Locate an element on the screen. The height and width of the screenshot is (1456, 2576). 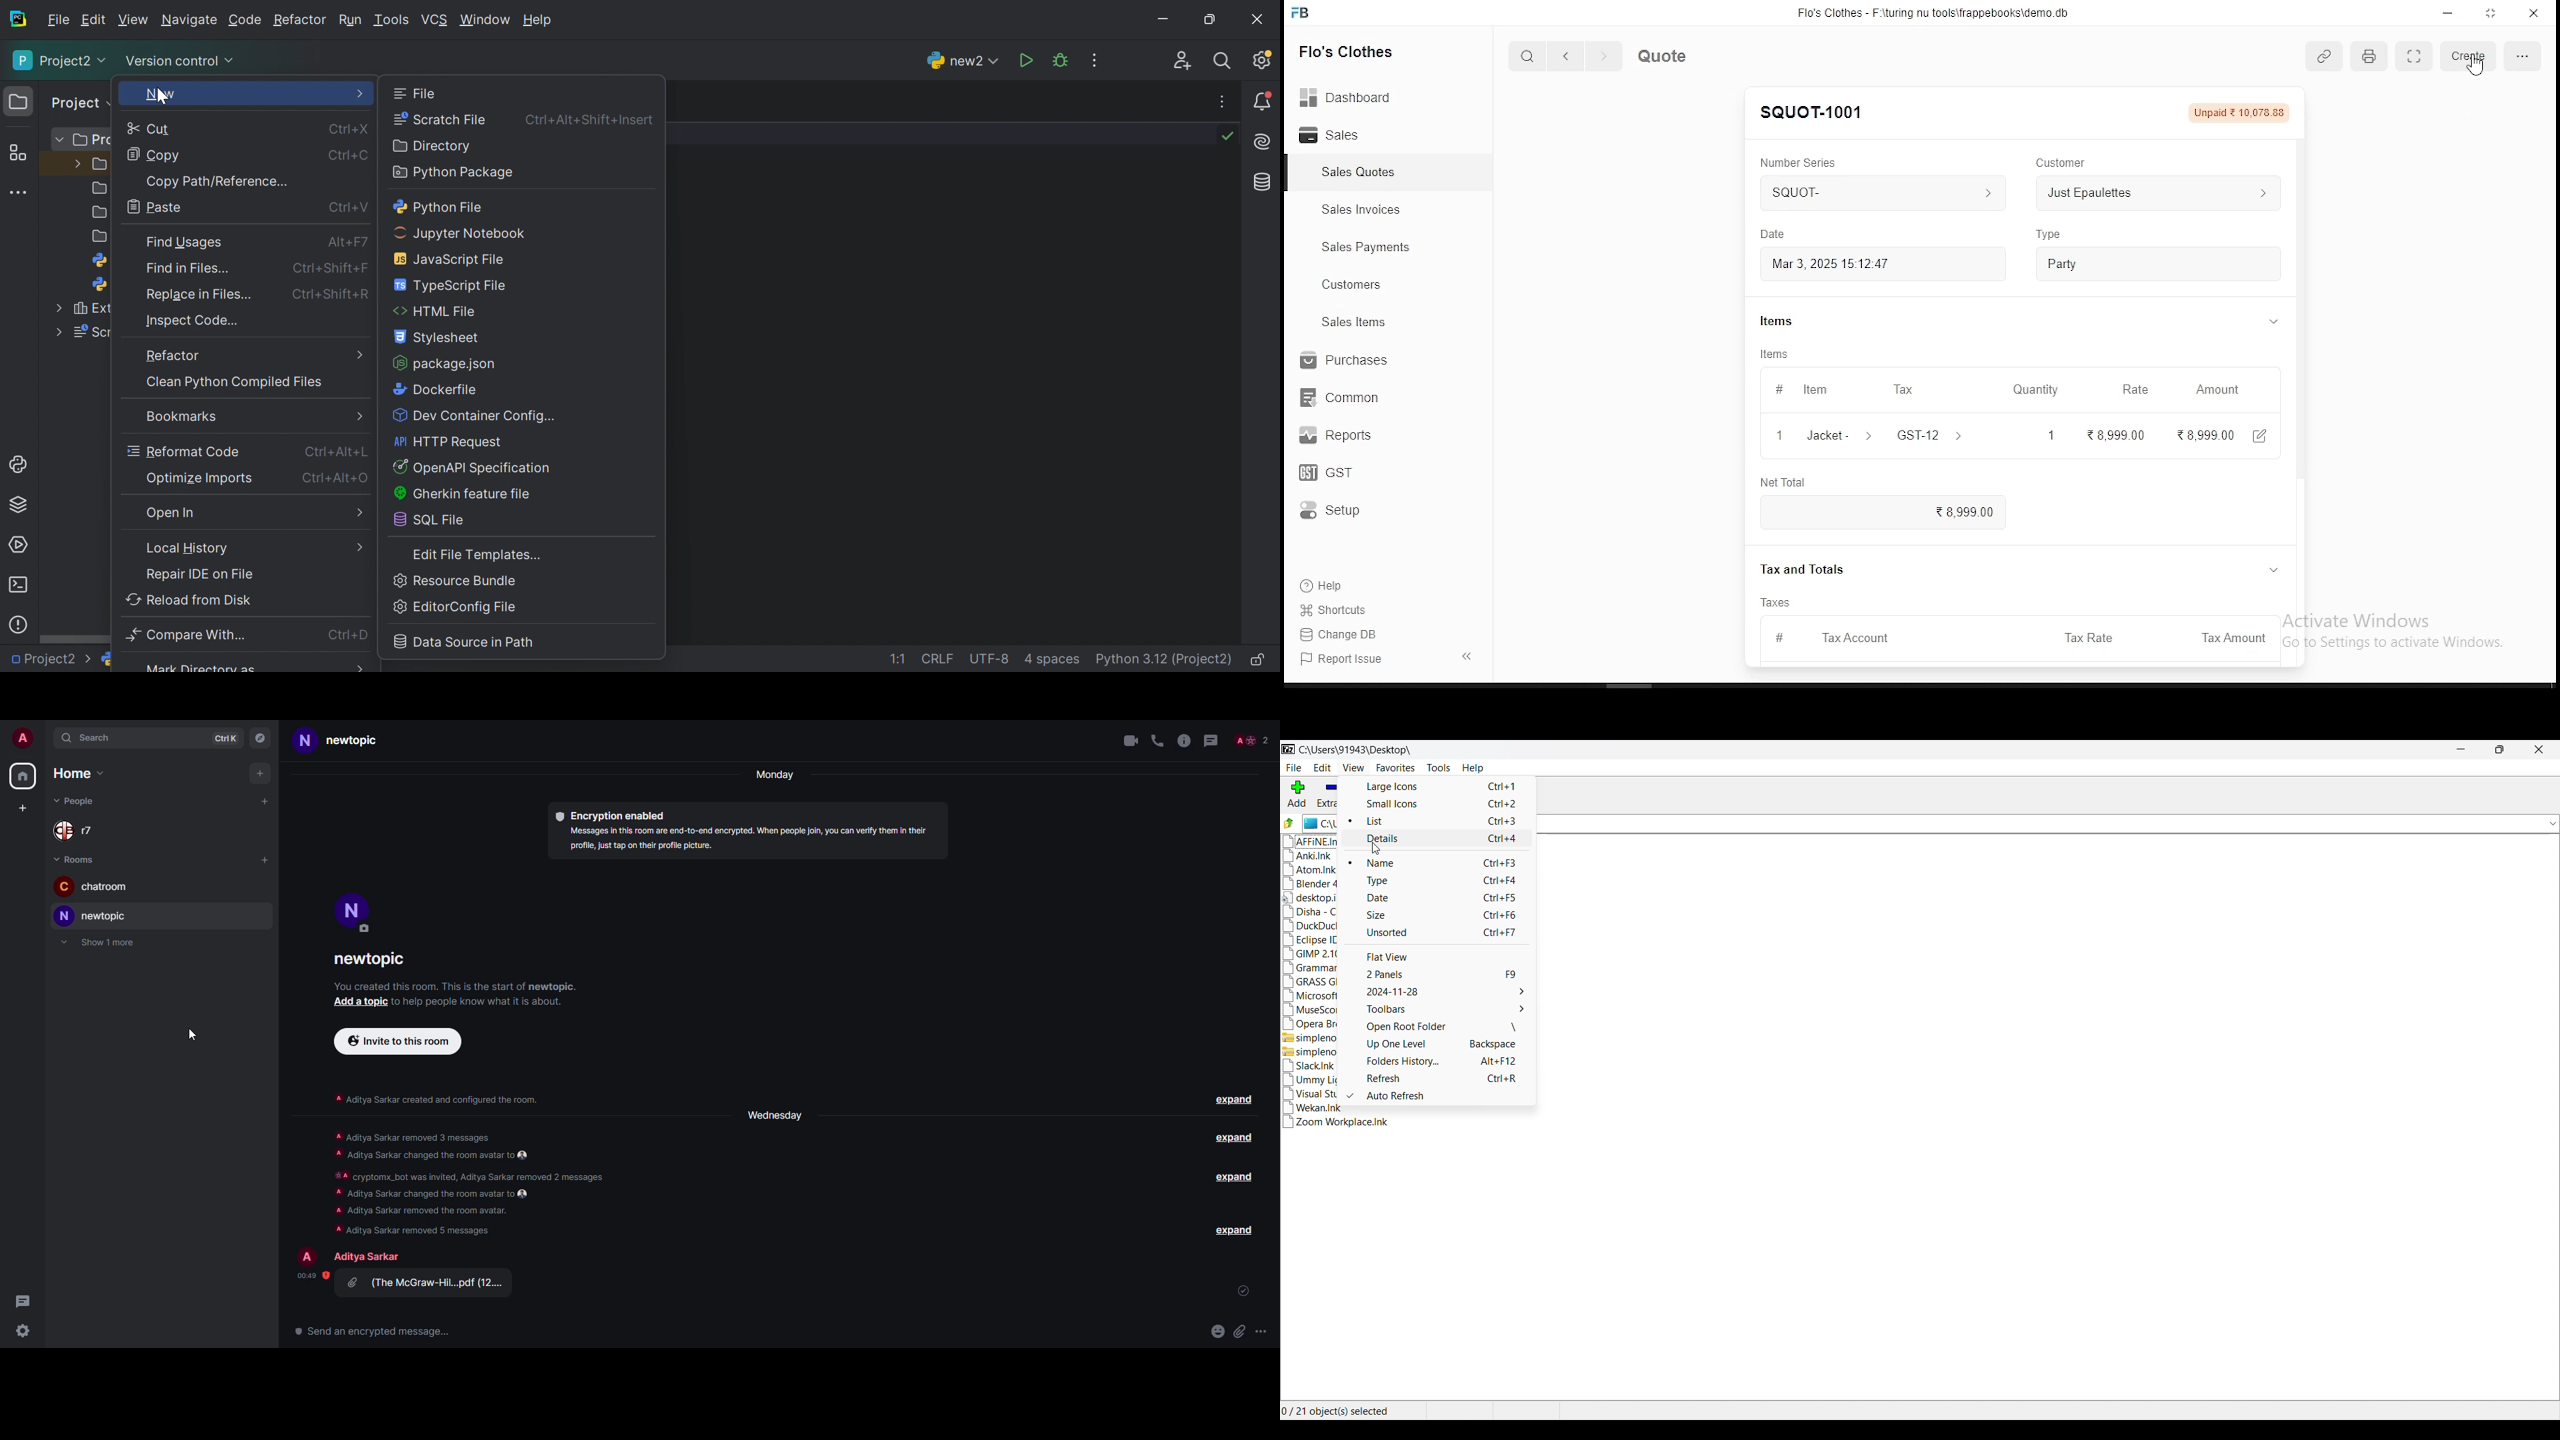
more is located at coordinates (1265, 1334).